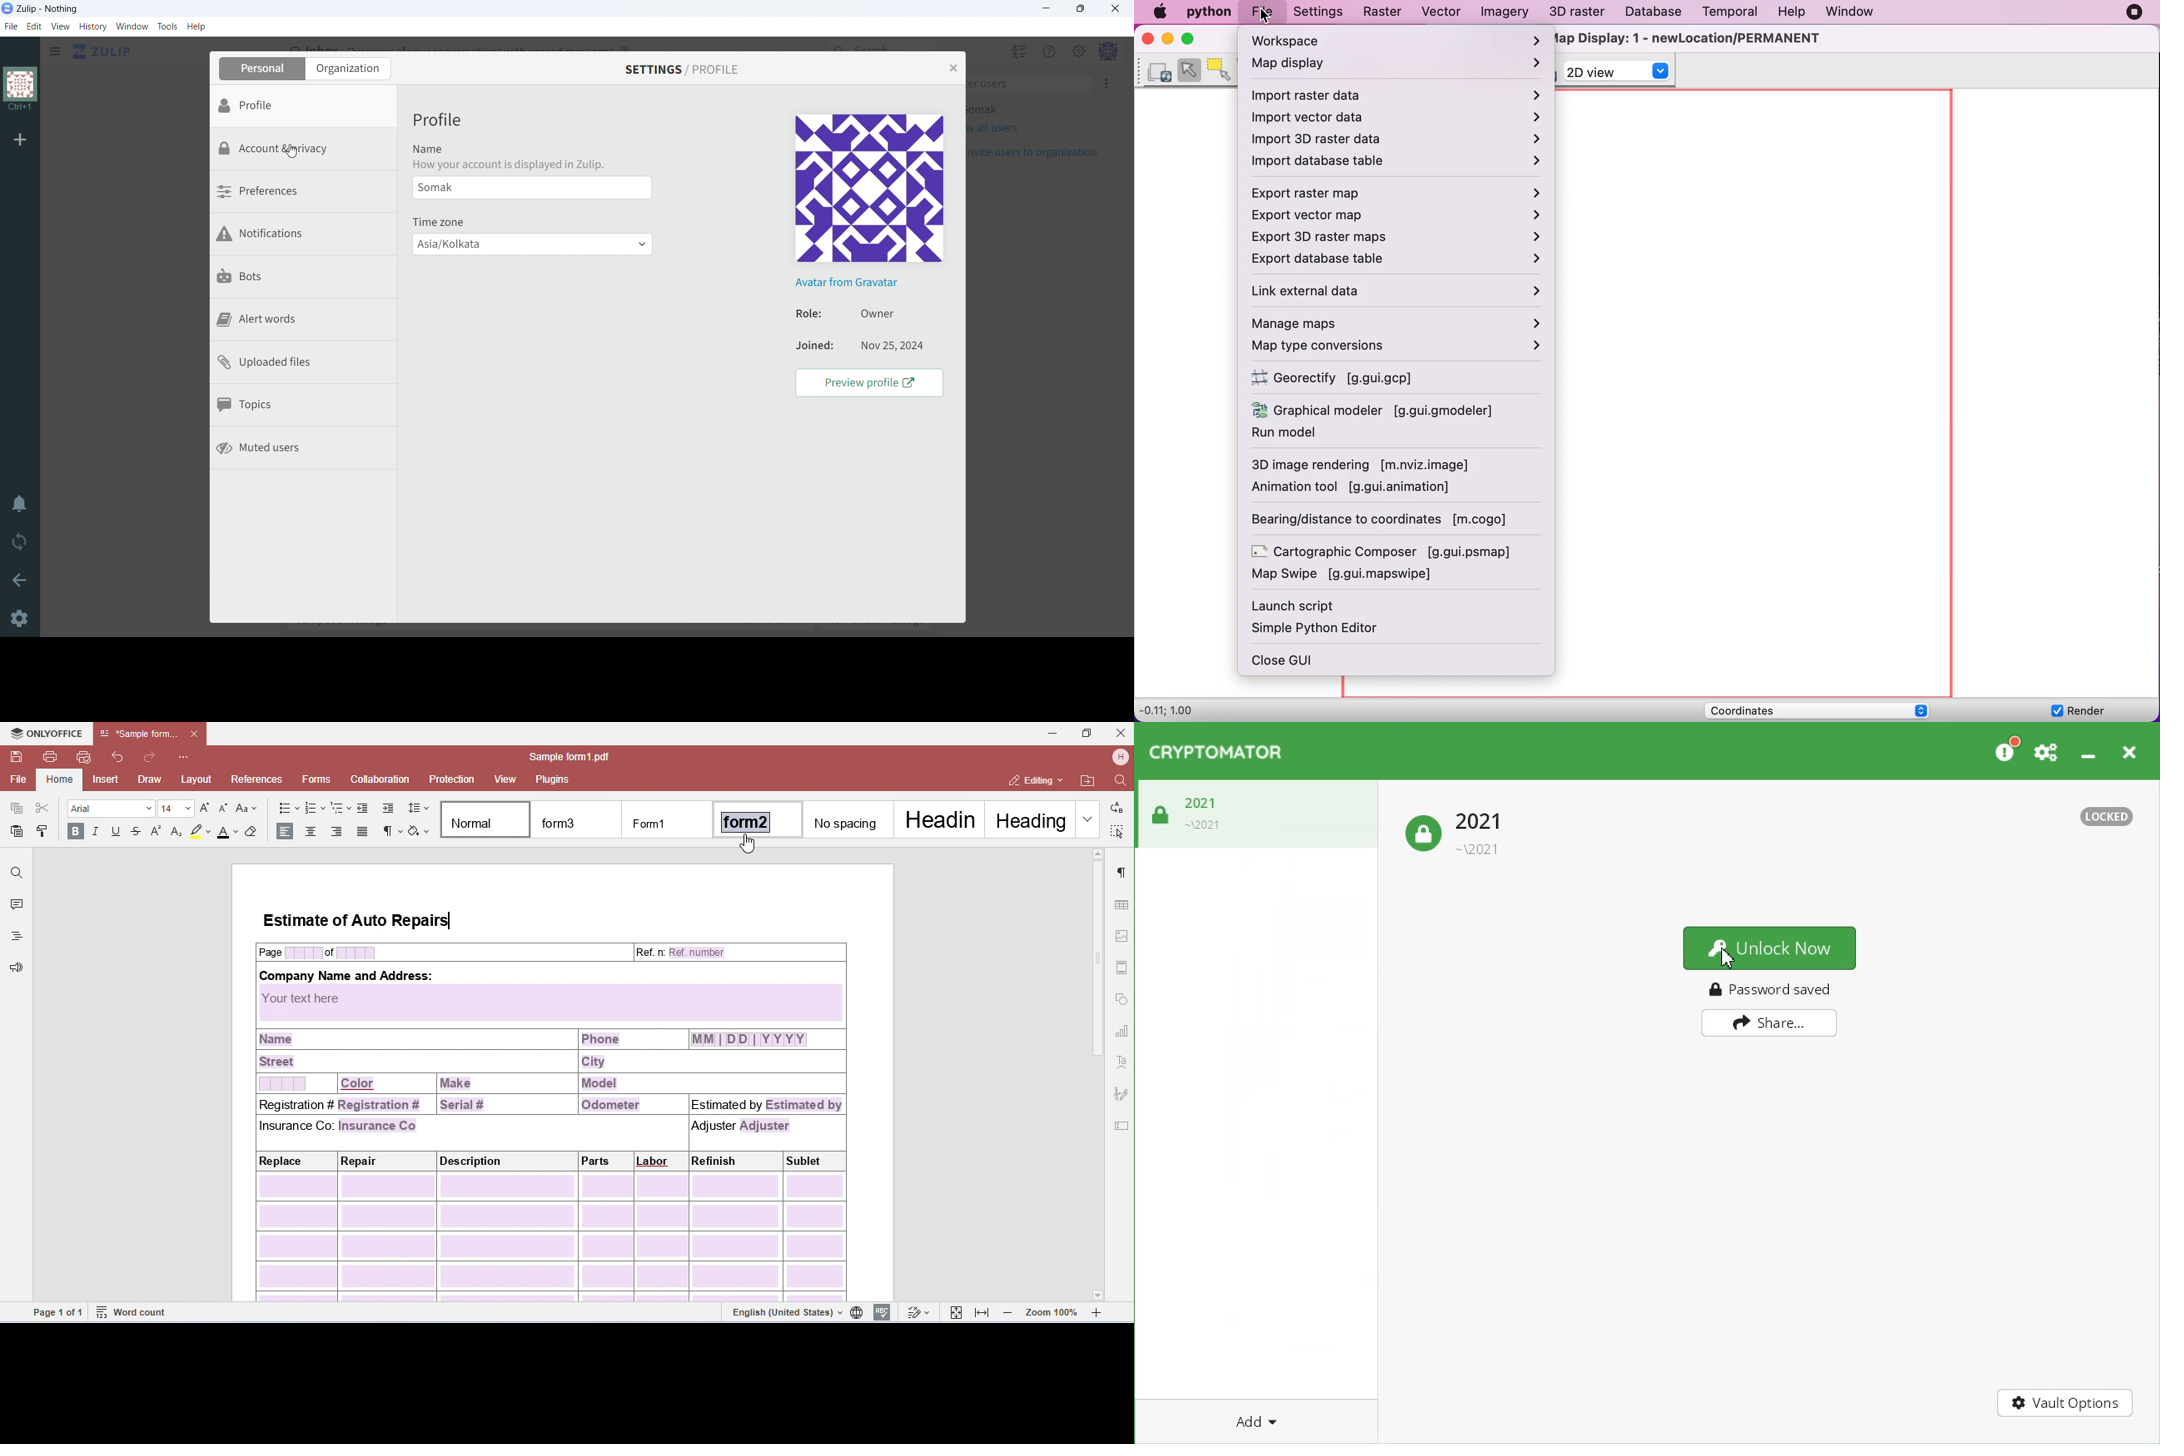 This screenshot has height=1456, width=2184. What do you see at coordinates (103, 51) in the screenshot?
I see `click to go home view (inbox)` at bounding box center [103, 51].